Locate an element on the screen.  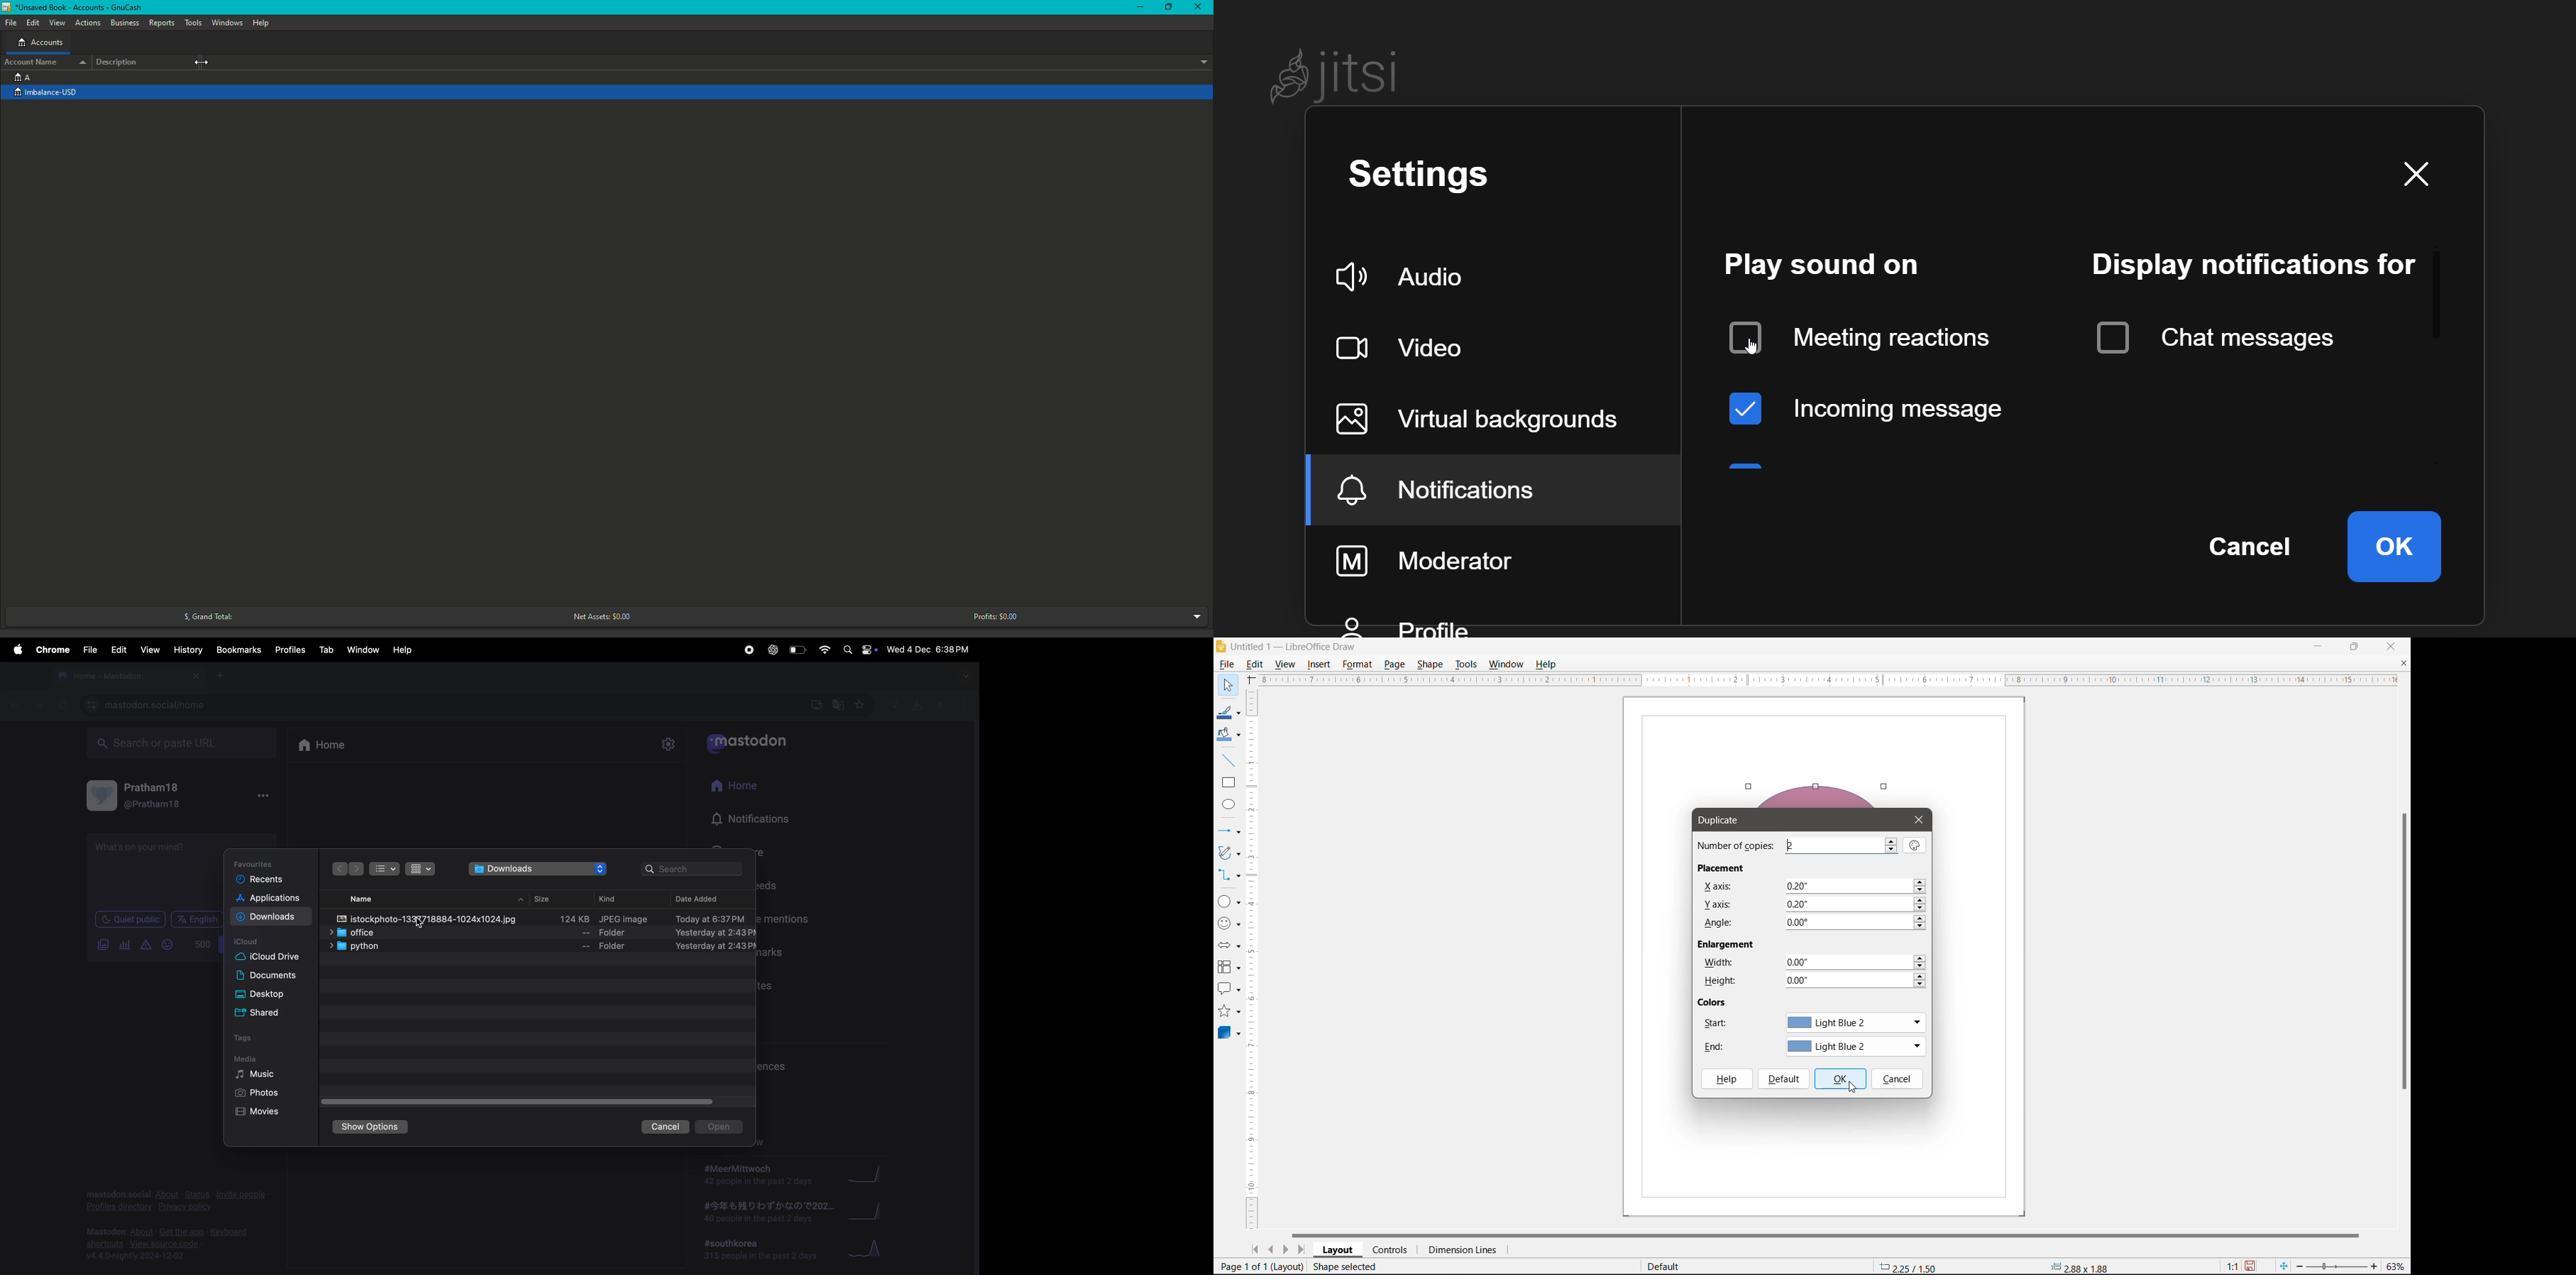
# meermittwoch is located at coordinates (758, 1175).